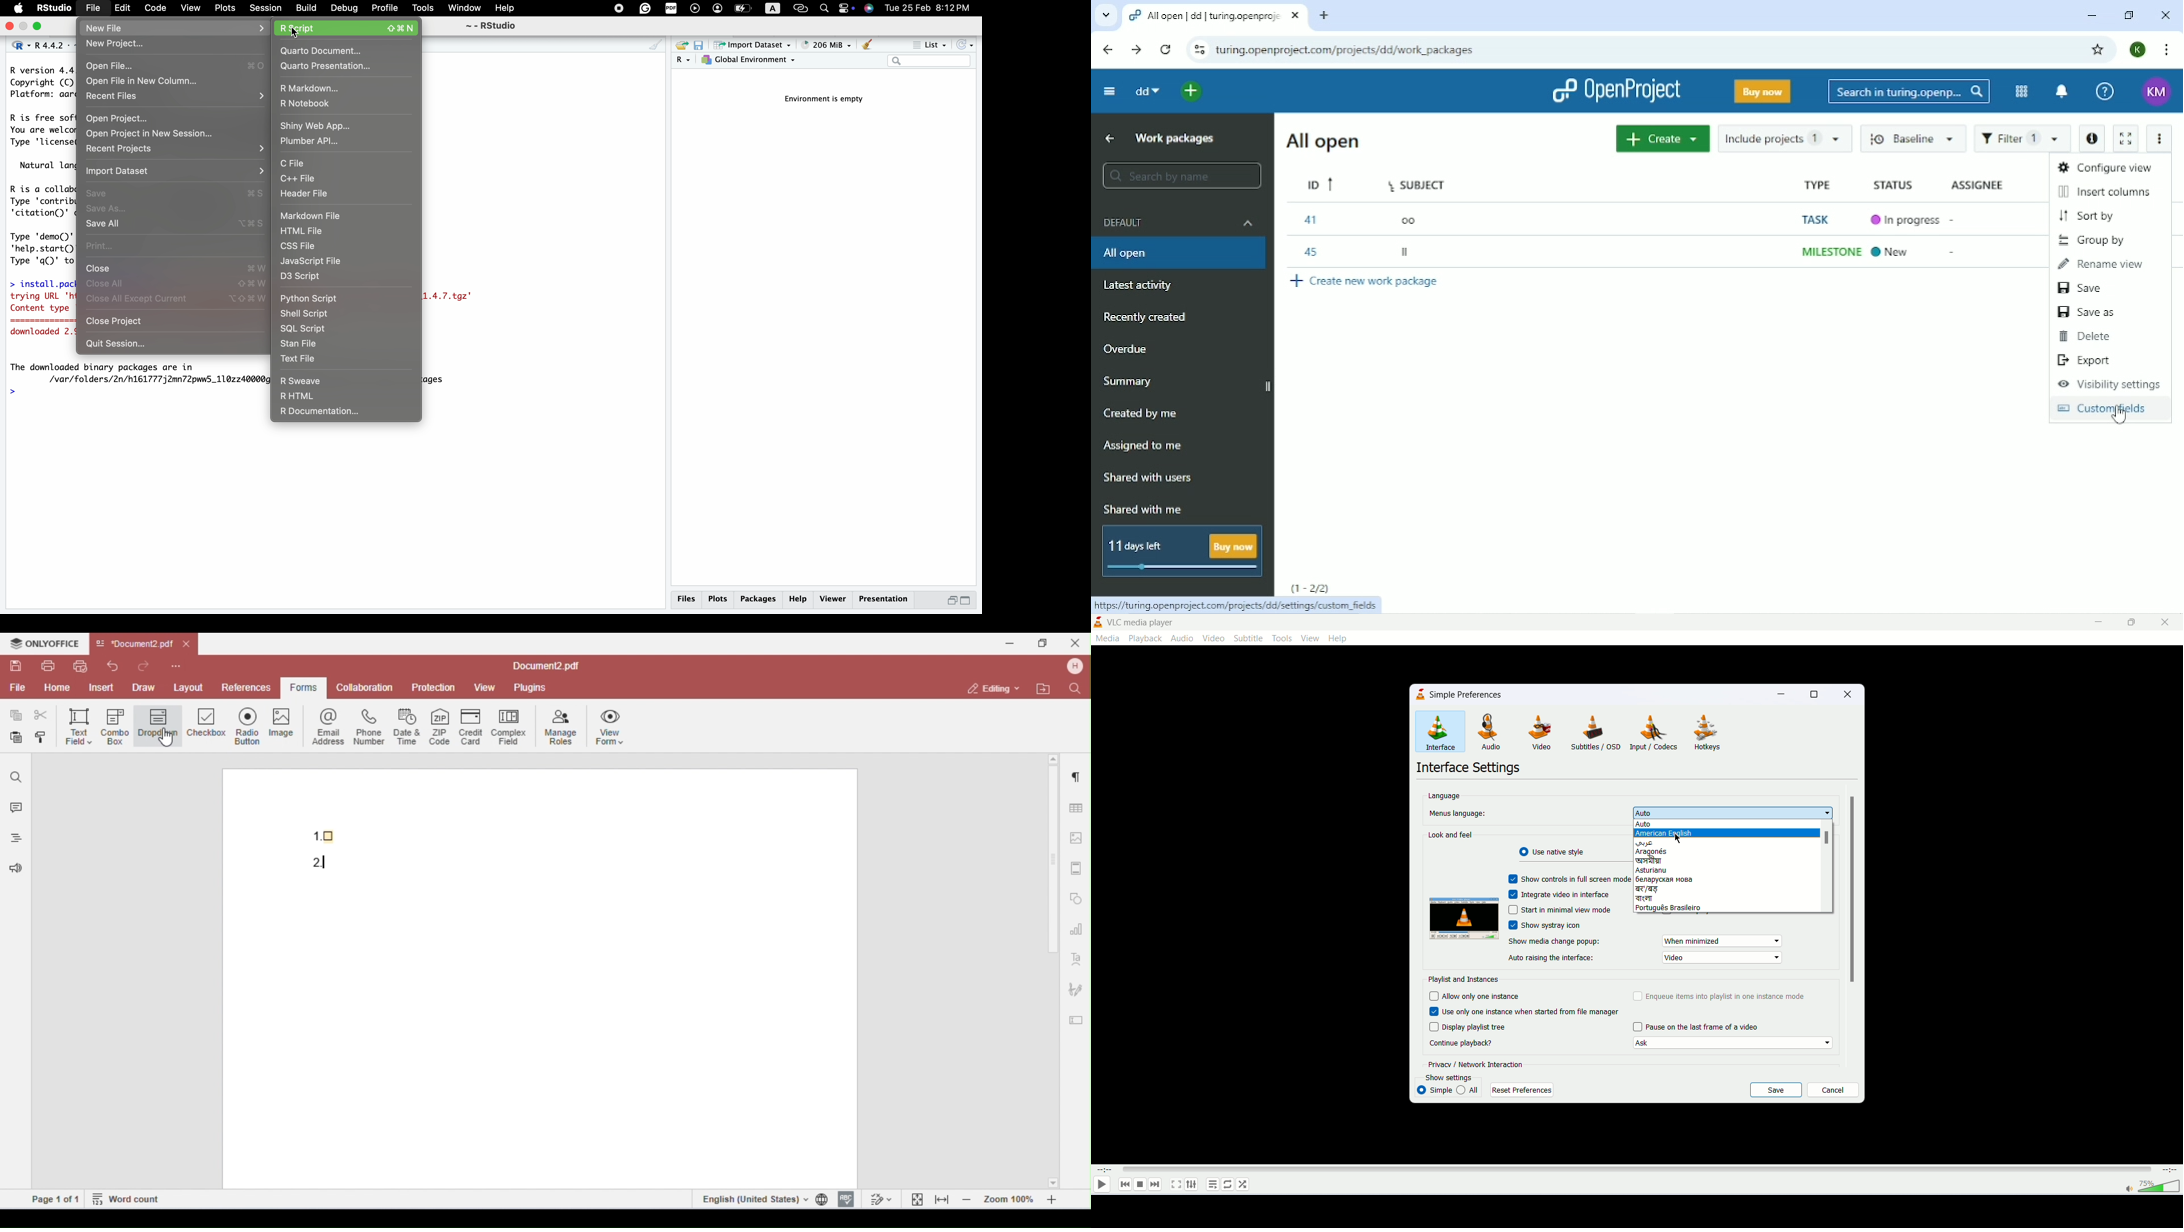 This screenshot has width=2184, height=1232. What do you see at coordinates (655, 46) in the screenshot?
I see `console` at bounding box center [655, 46].